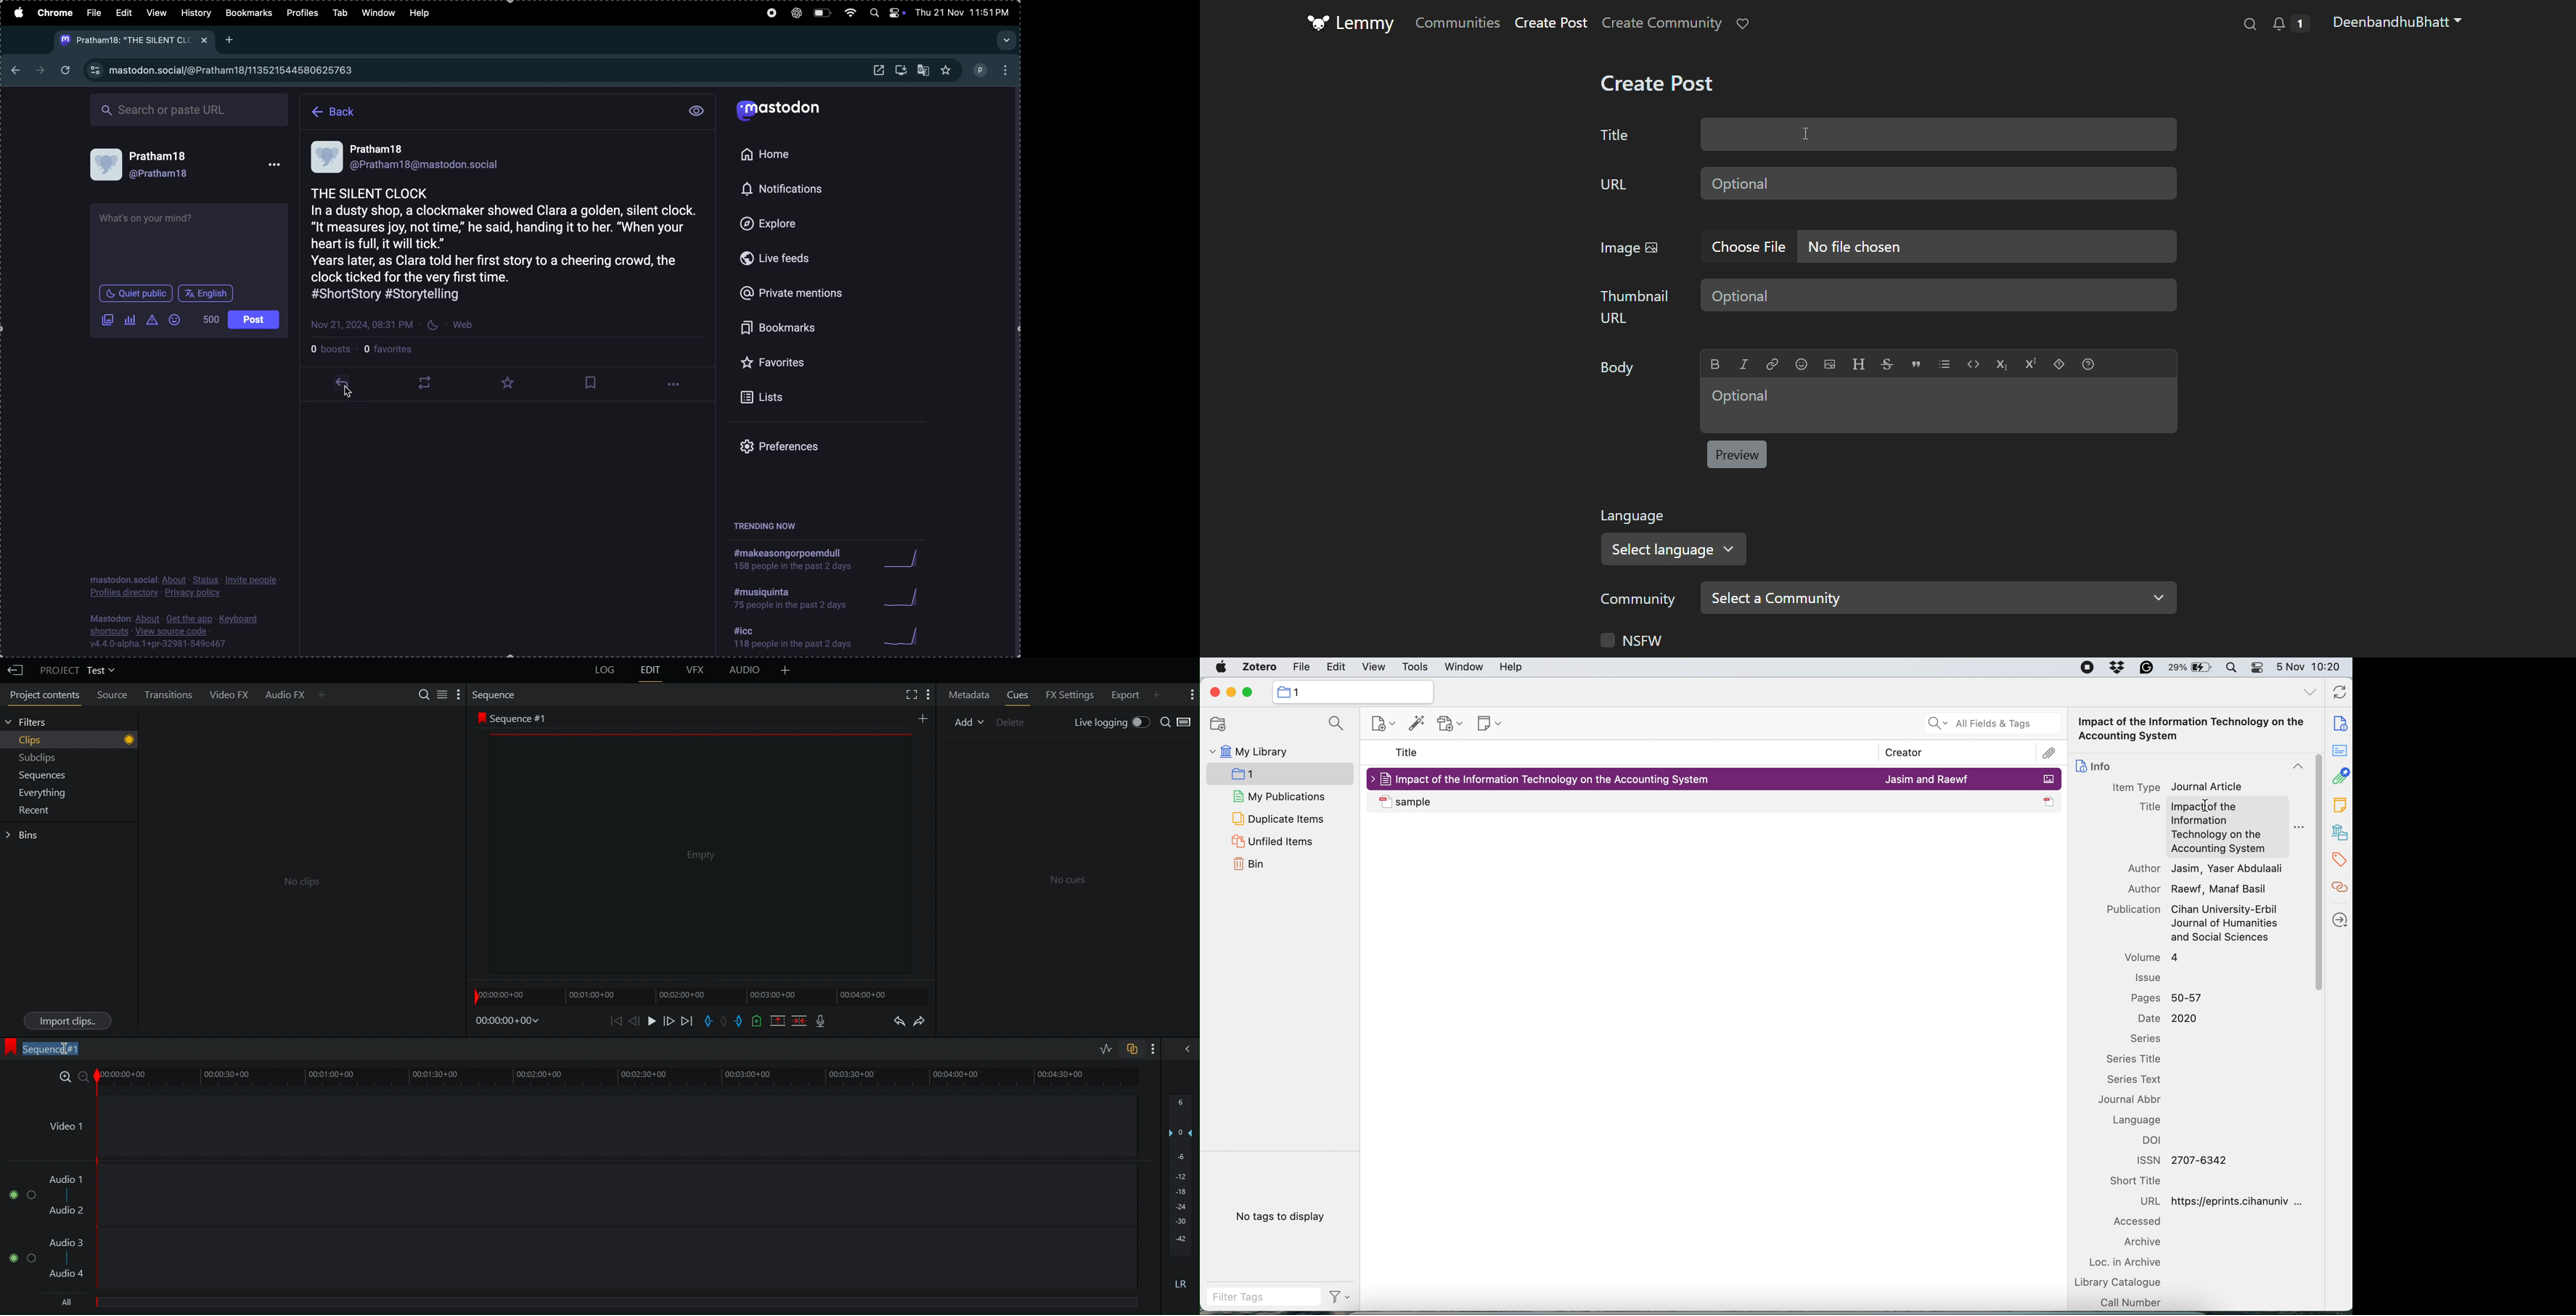 This screenshot has height=1316, width=2576. What do you see at coordinates (1385, 779) in the screenshot?
I see `icon` at bounding box center [1385, 779].